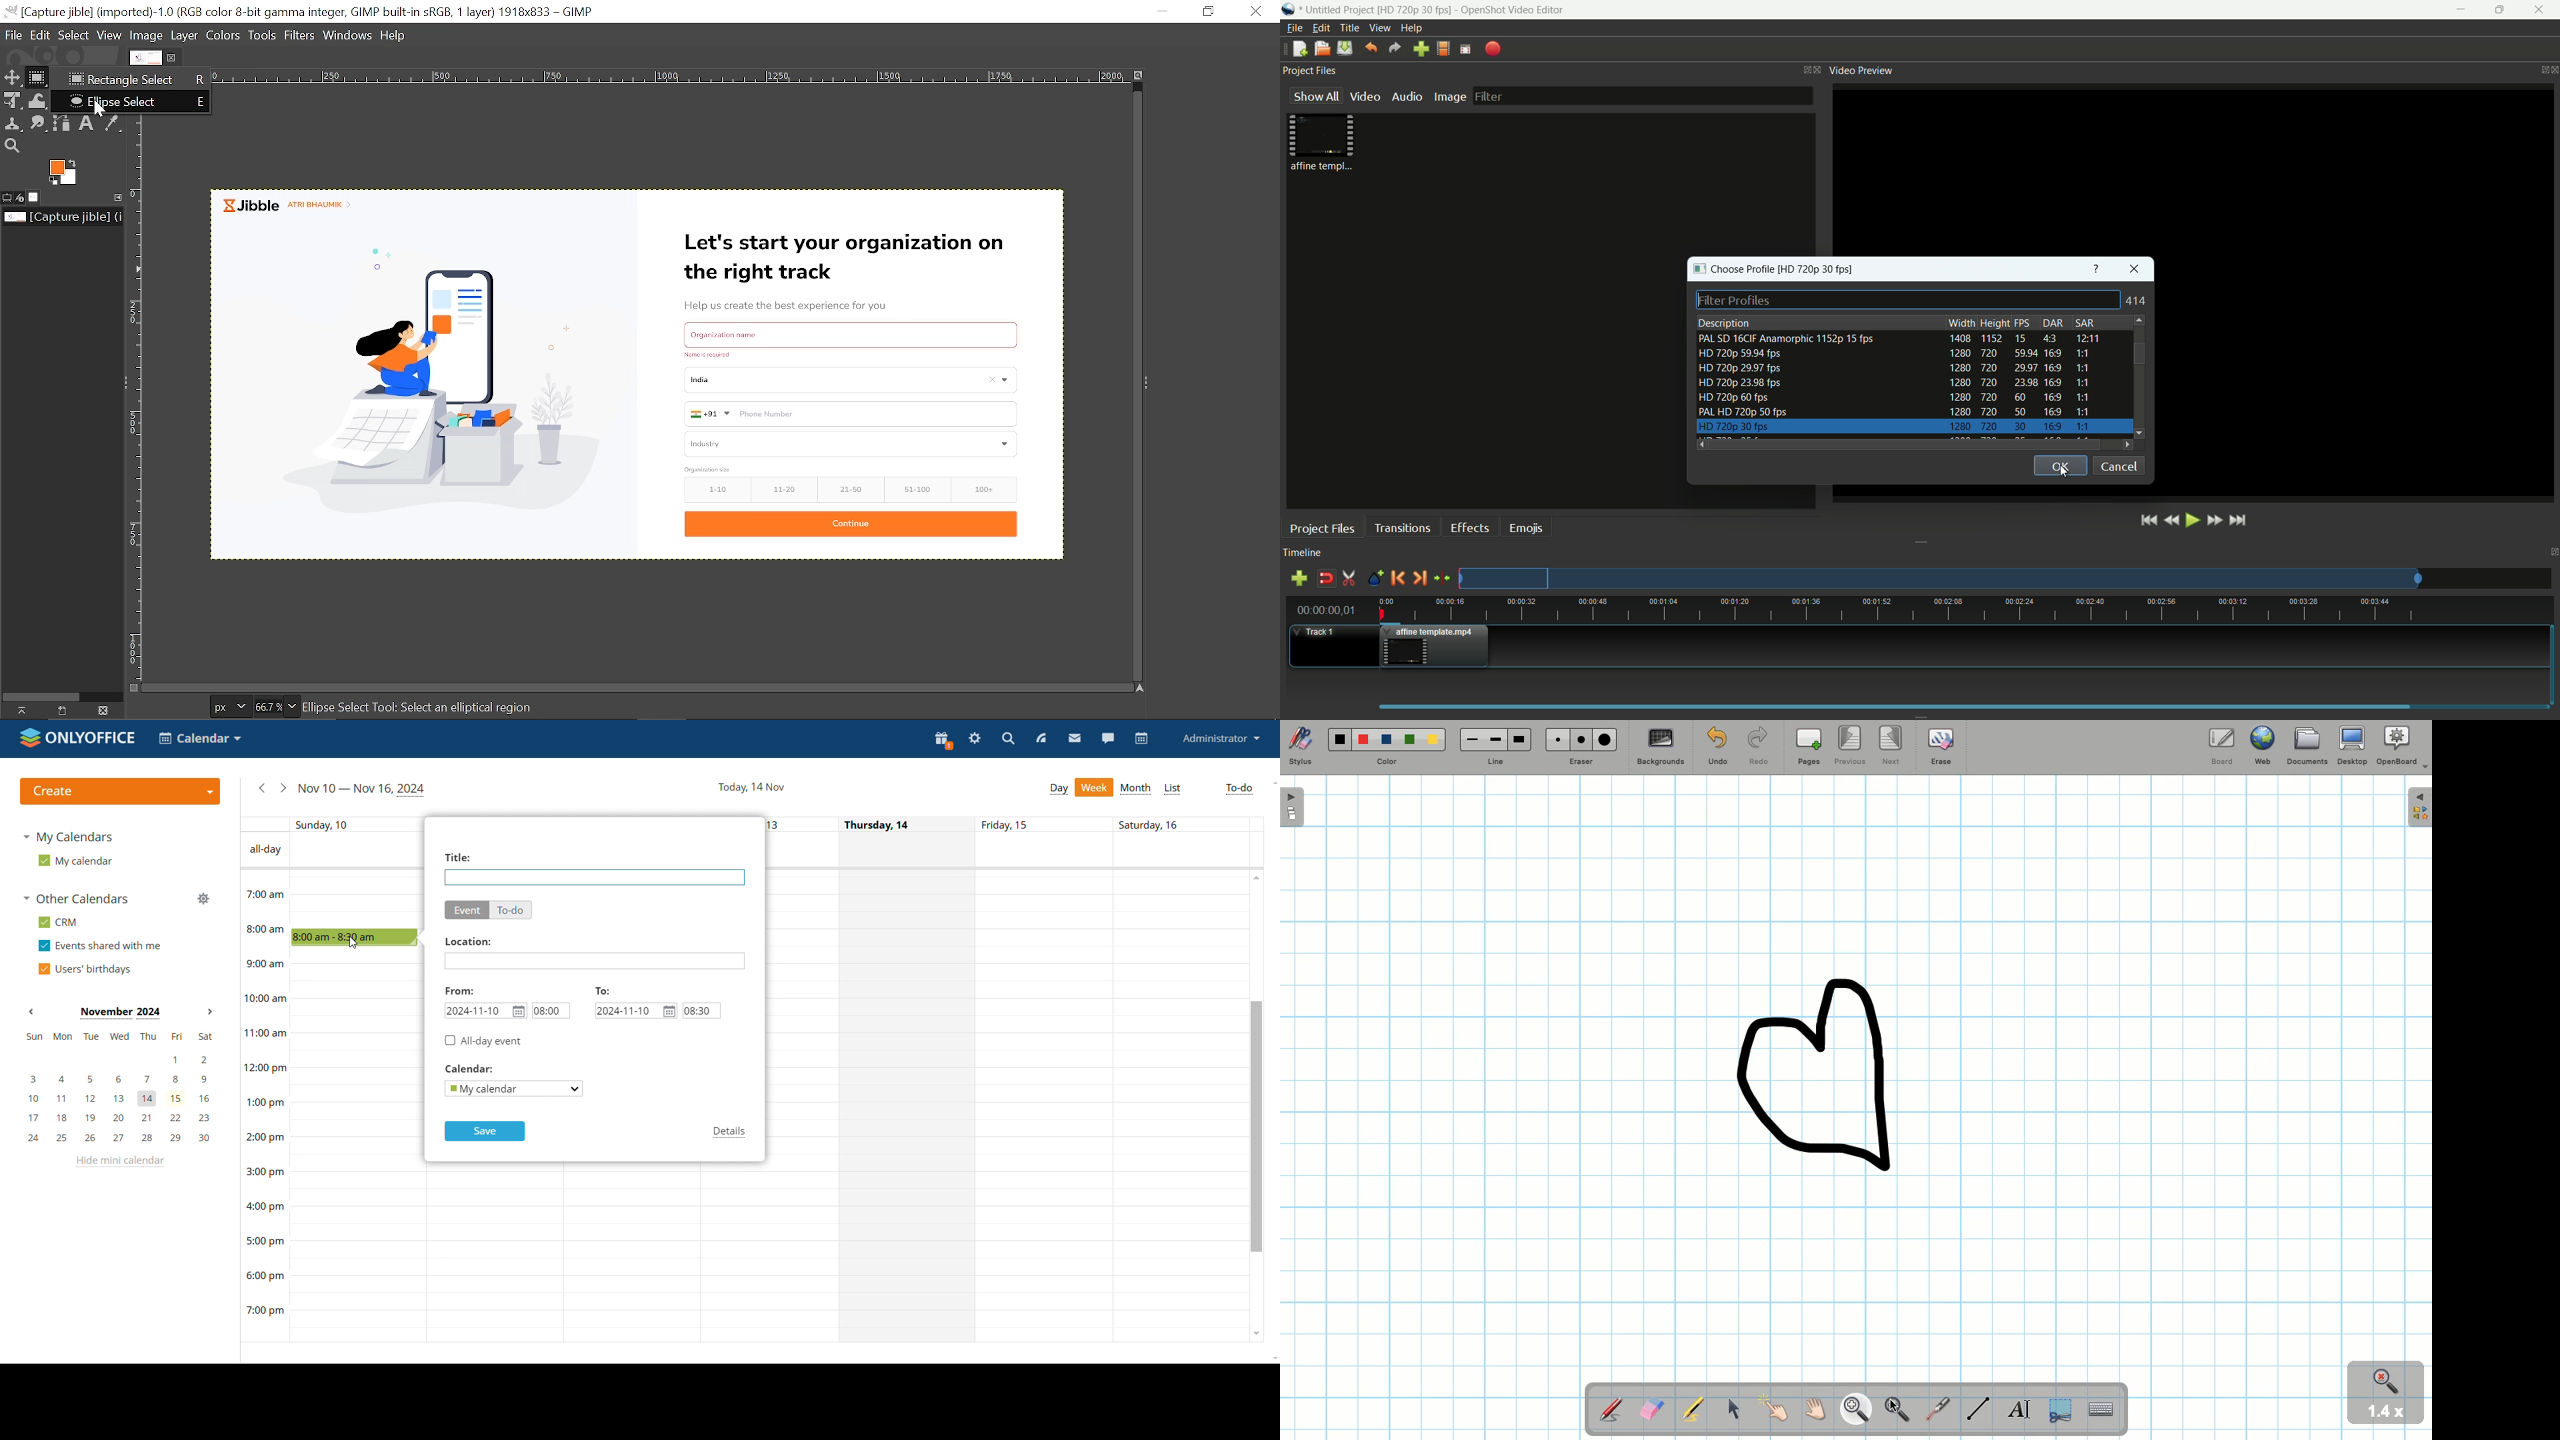  I want to click on app name, so click(1511, 9).